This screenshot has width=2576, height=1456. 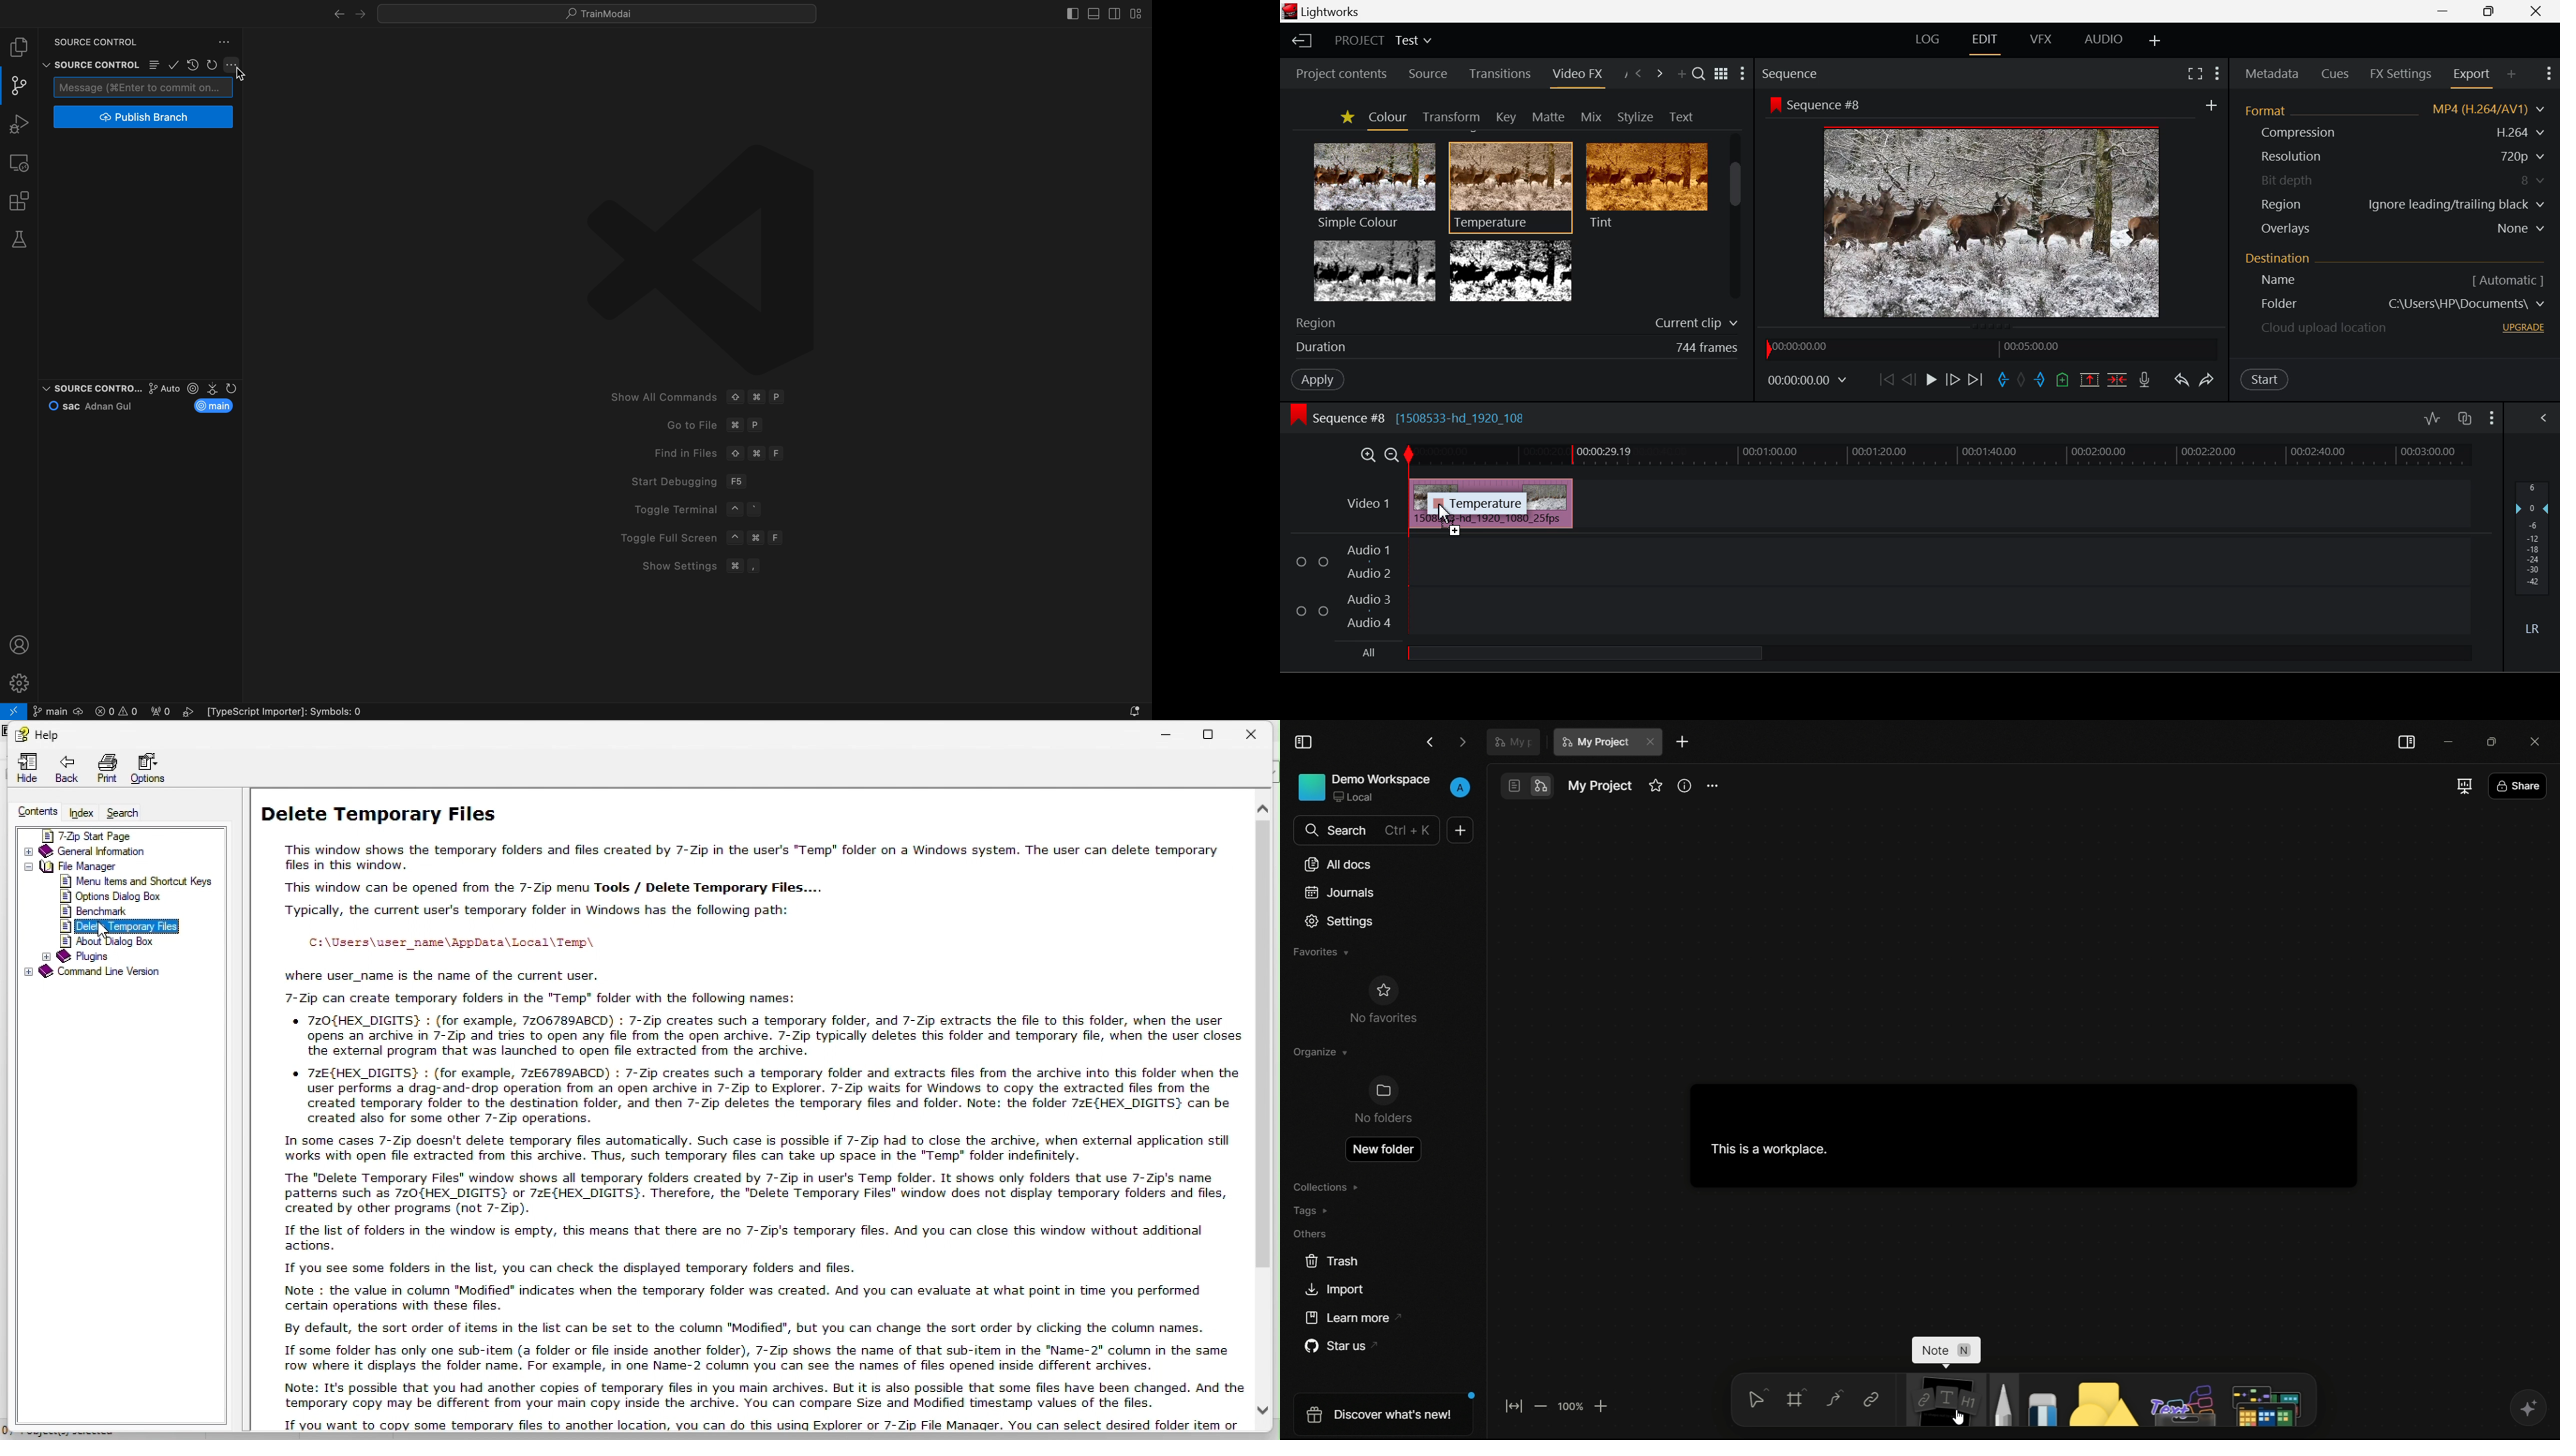 I want to click on toggle sidebar, so click(x=1307, y=741).